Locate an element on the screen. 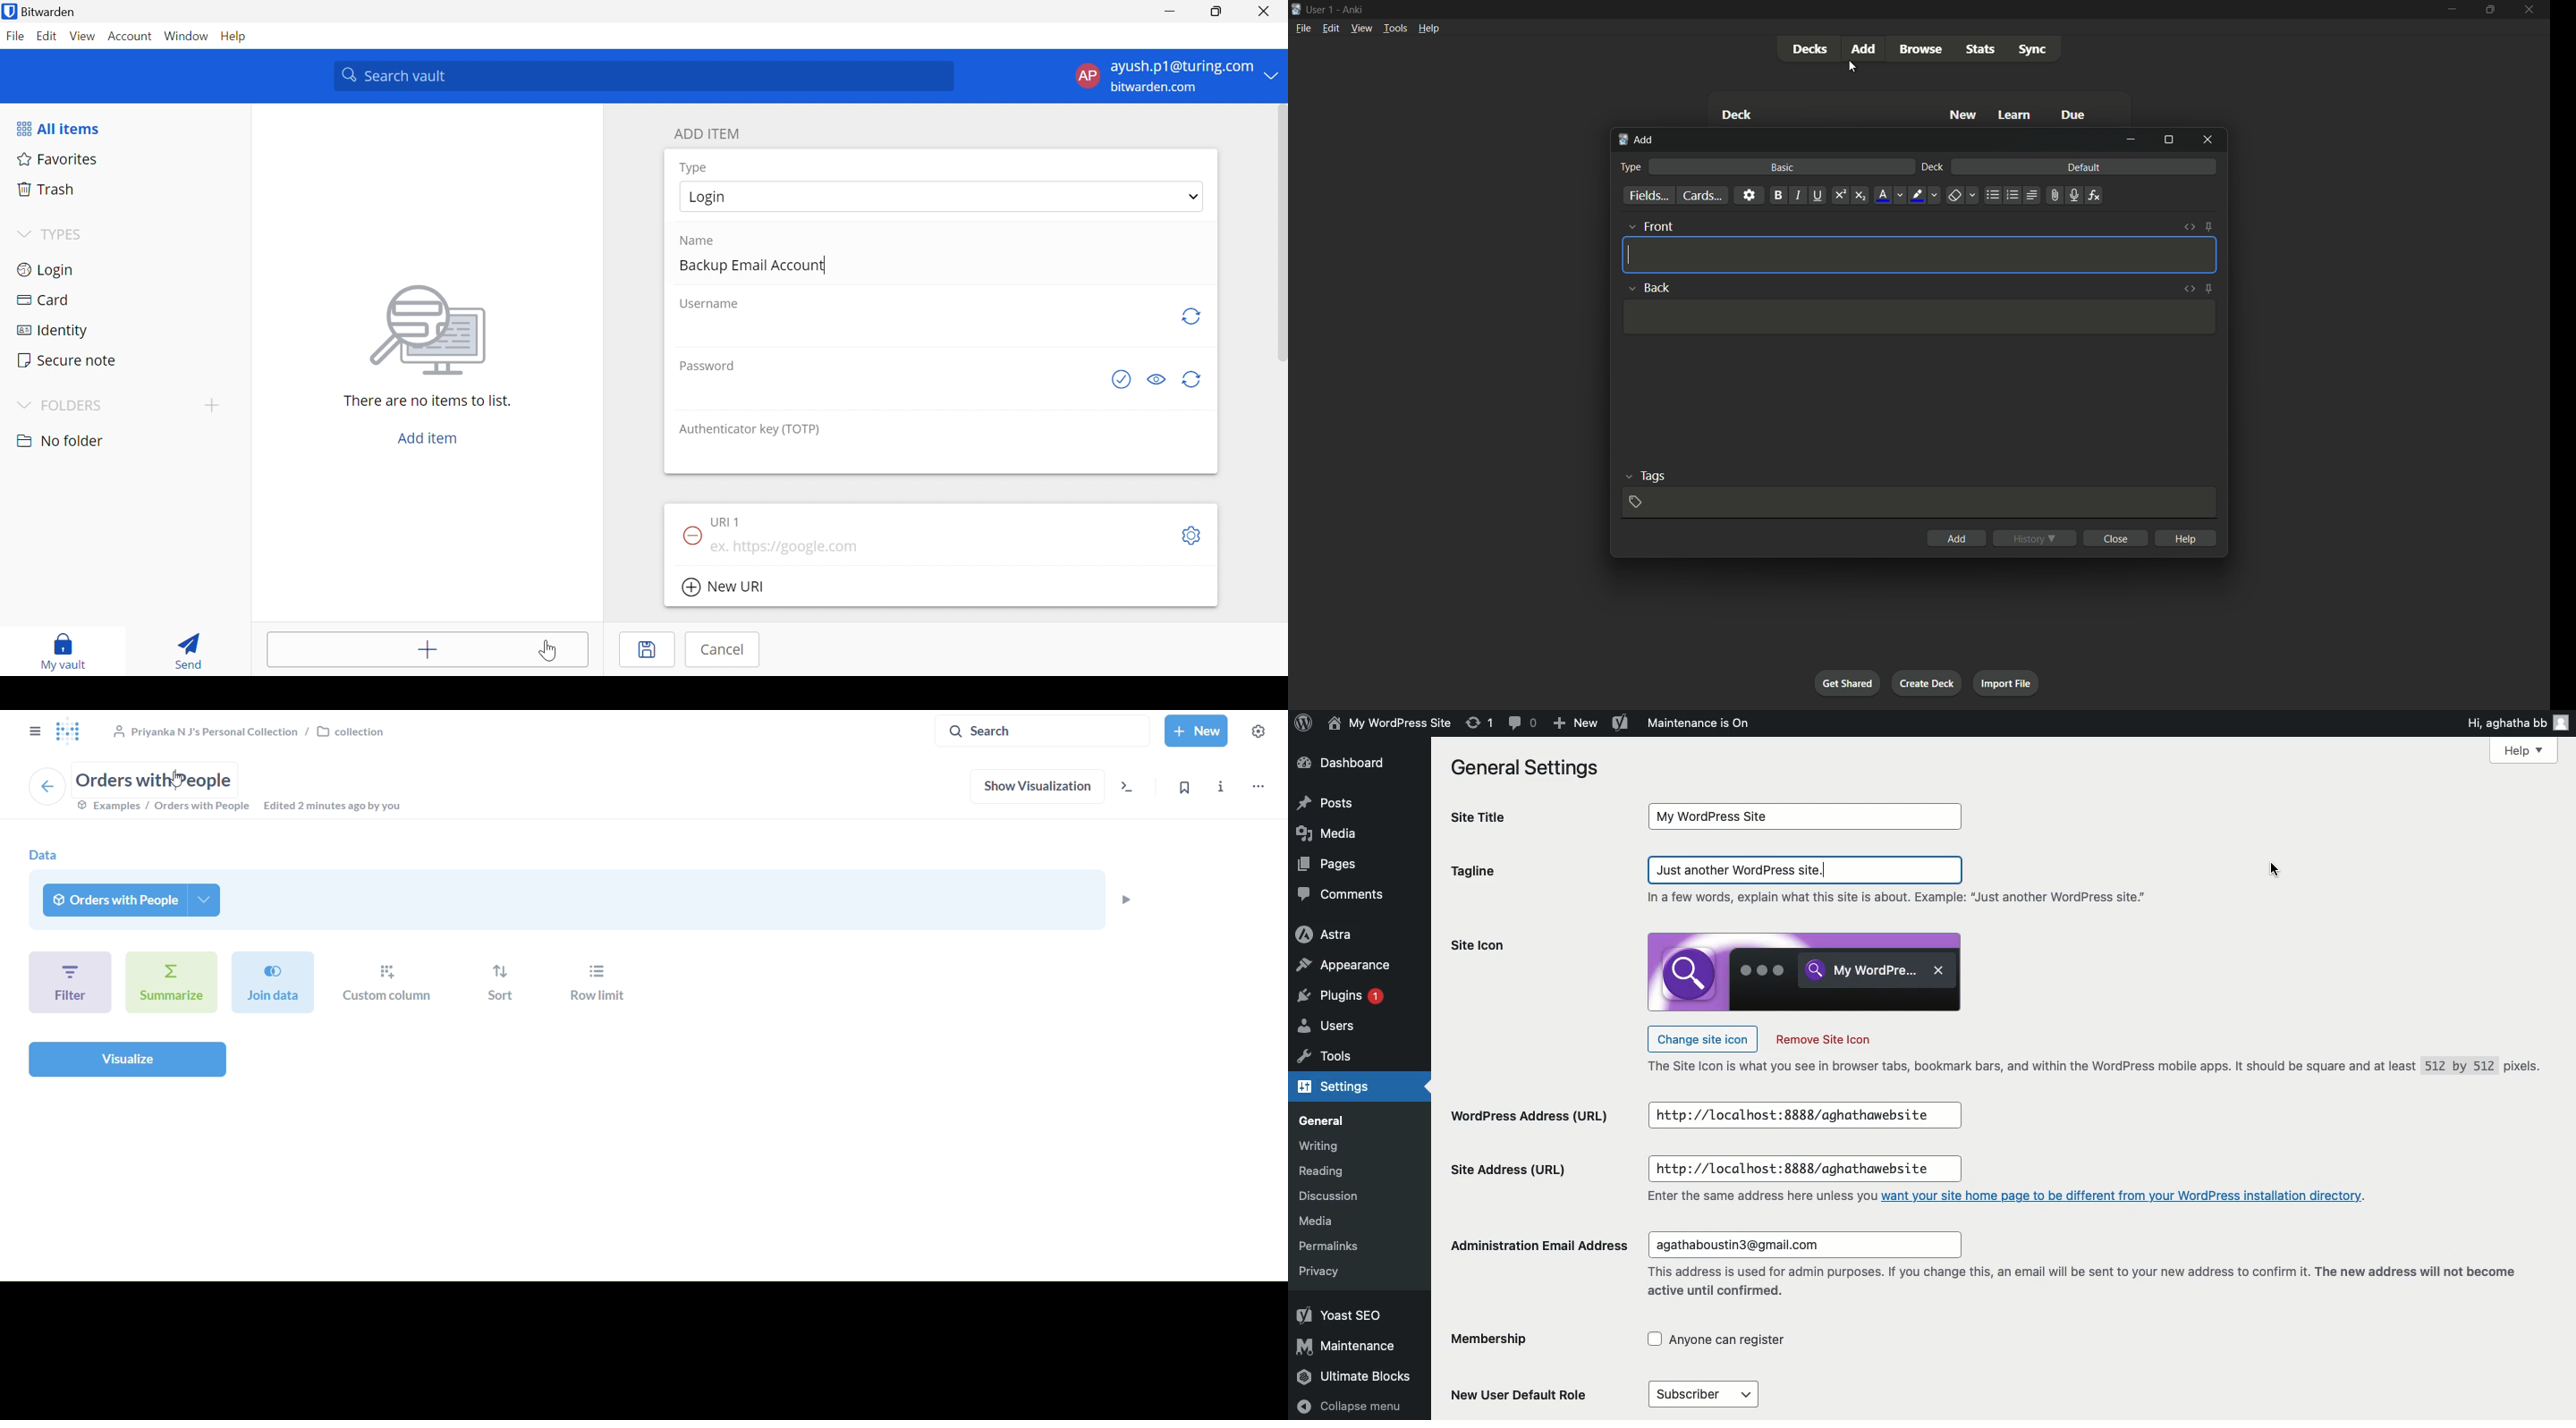  decks is located at coordinates (1809, 49).